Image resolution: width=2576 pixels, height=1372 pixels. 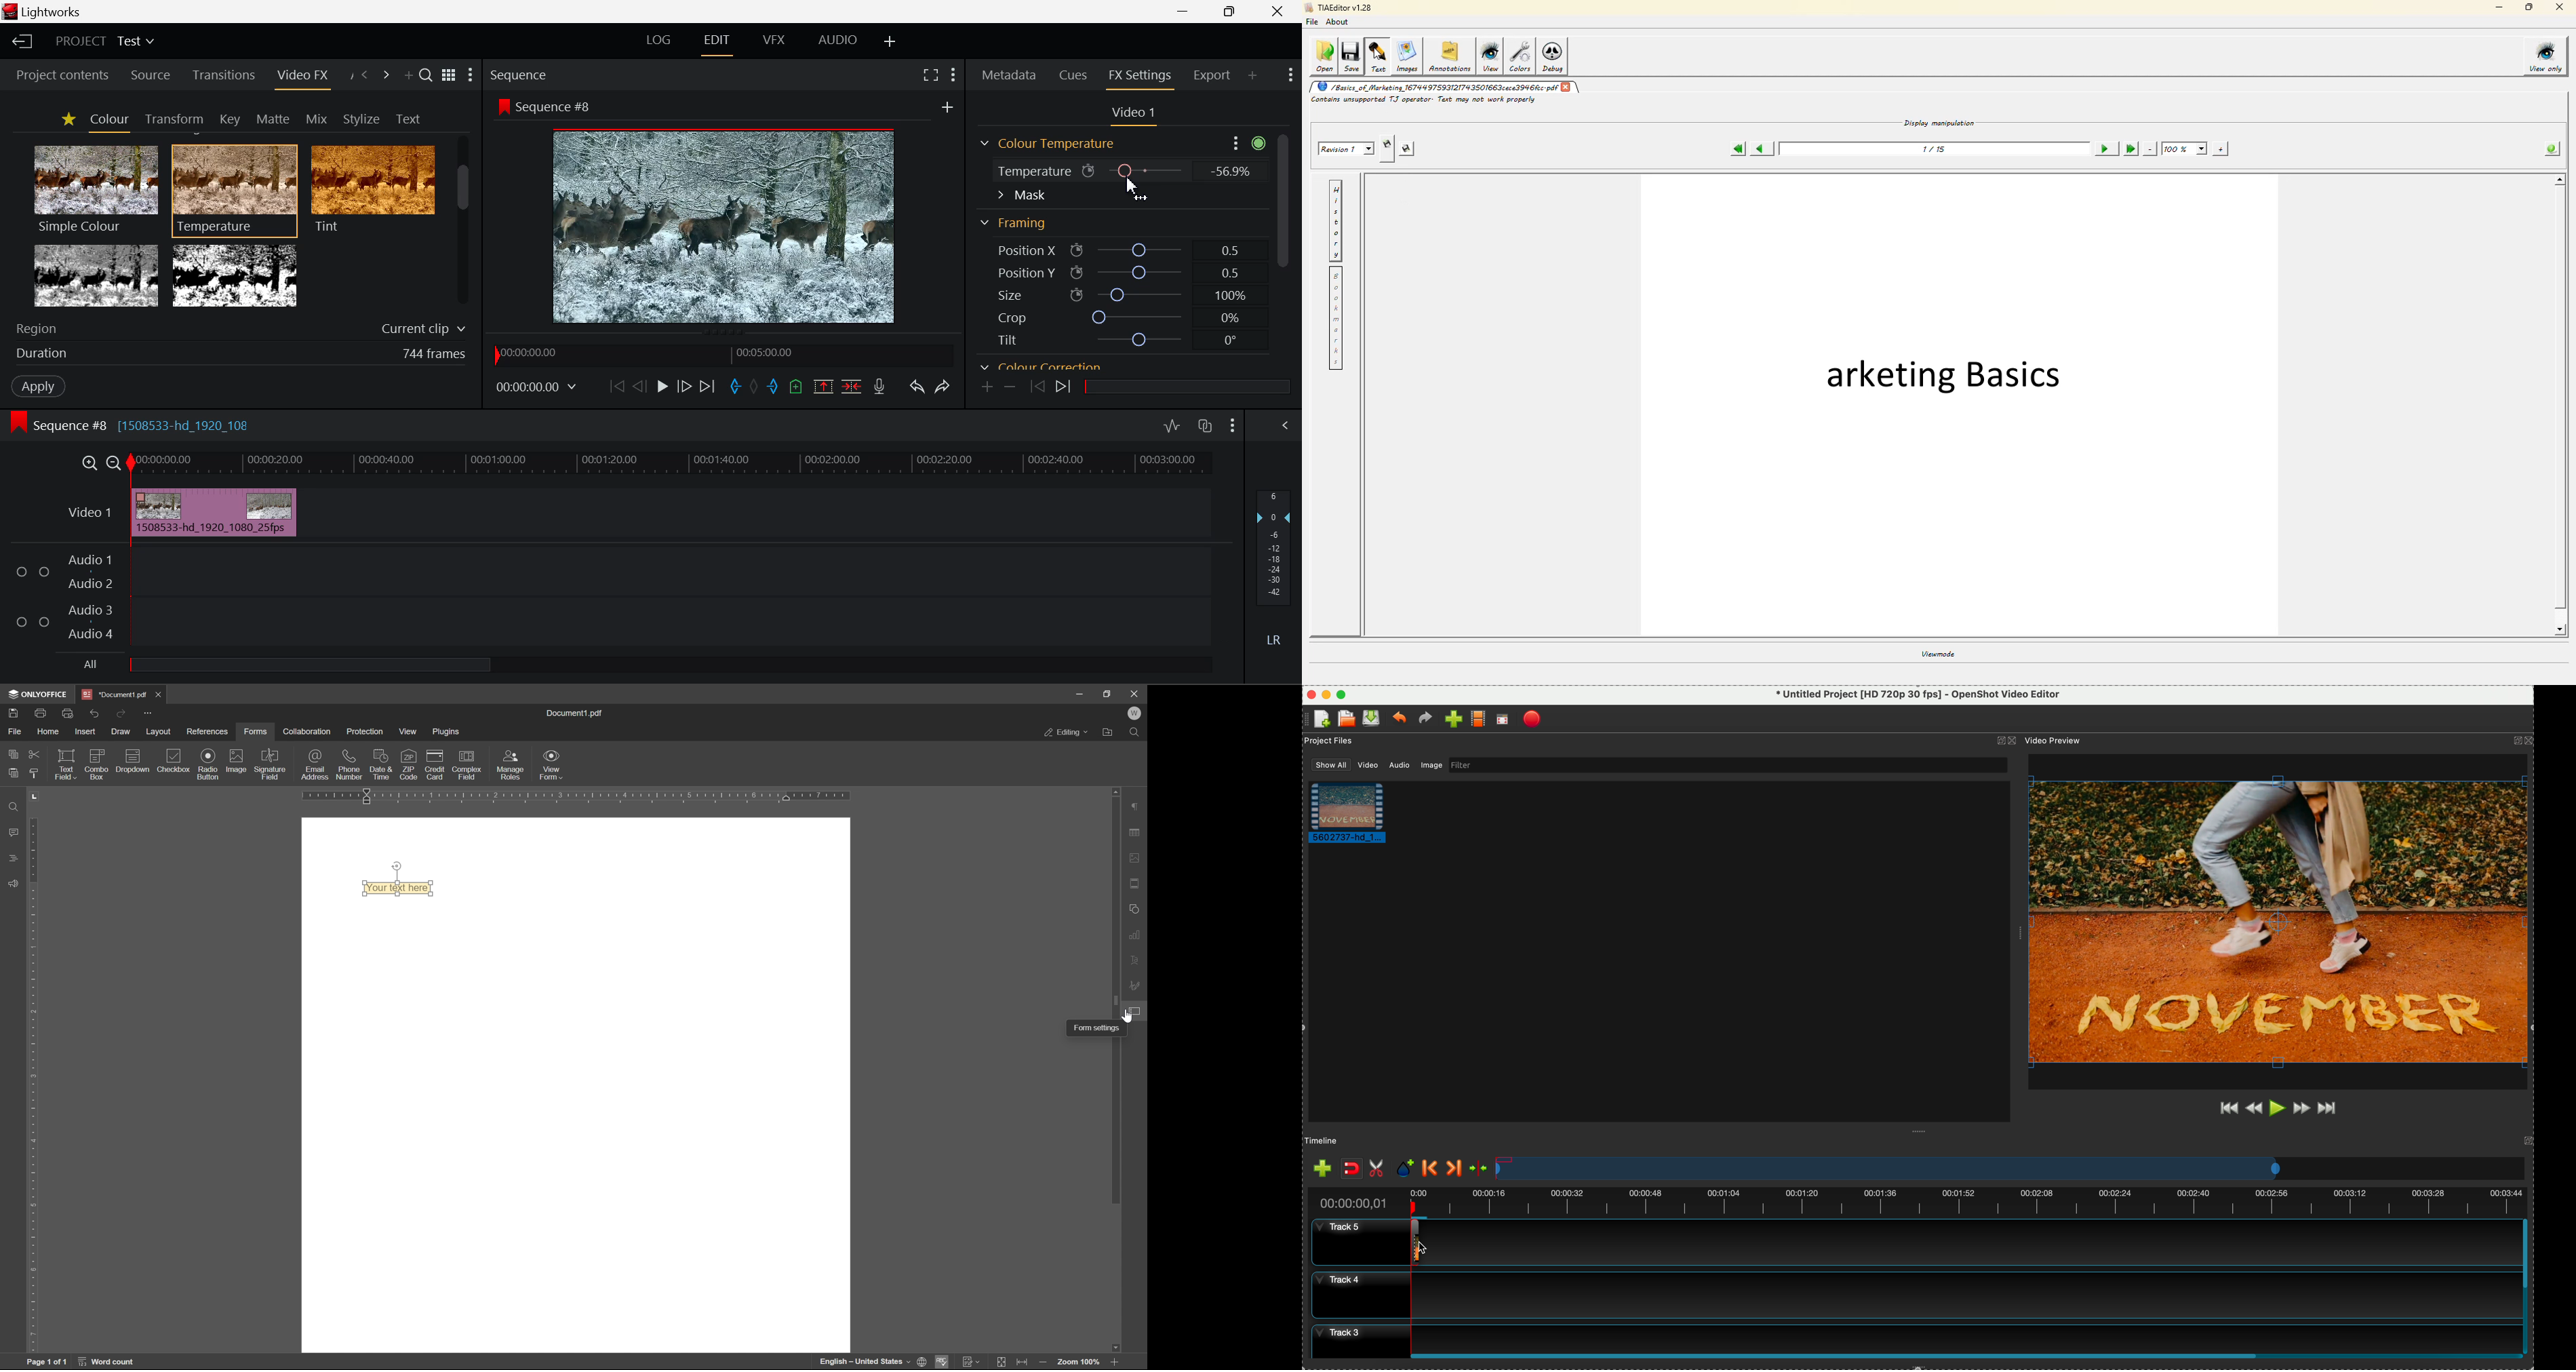 What do you see at coordinates (915, 386) in the screenshot?
I see `Undo` at bounding box center [915, 386].